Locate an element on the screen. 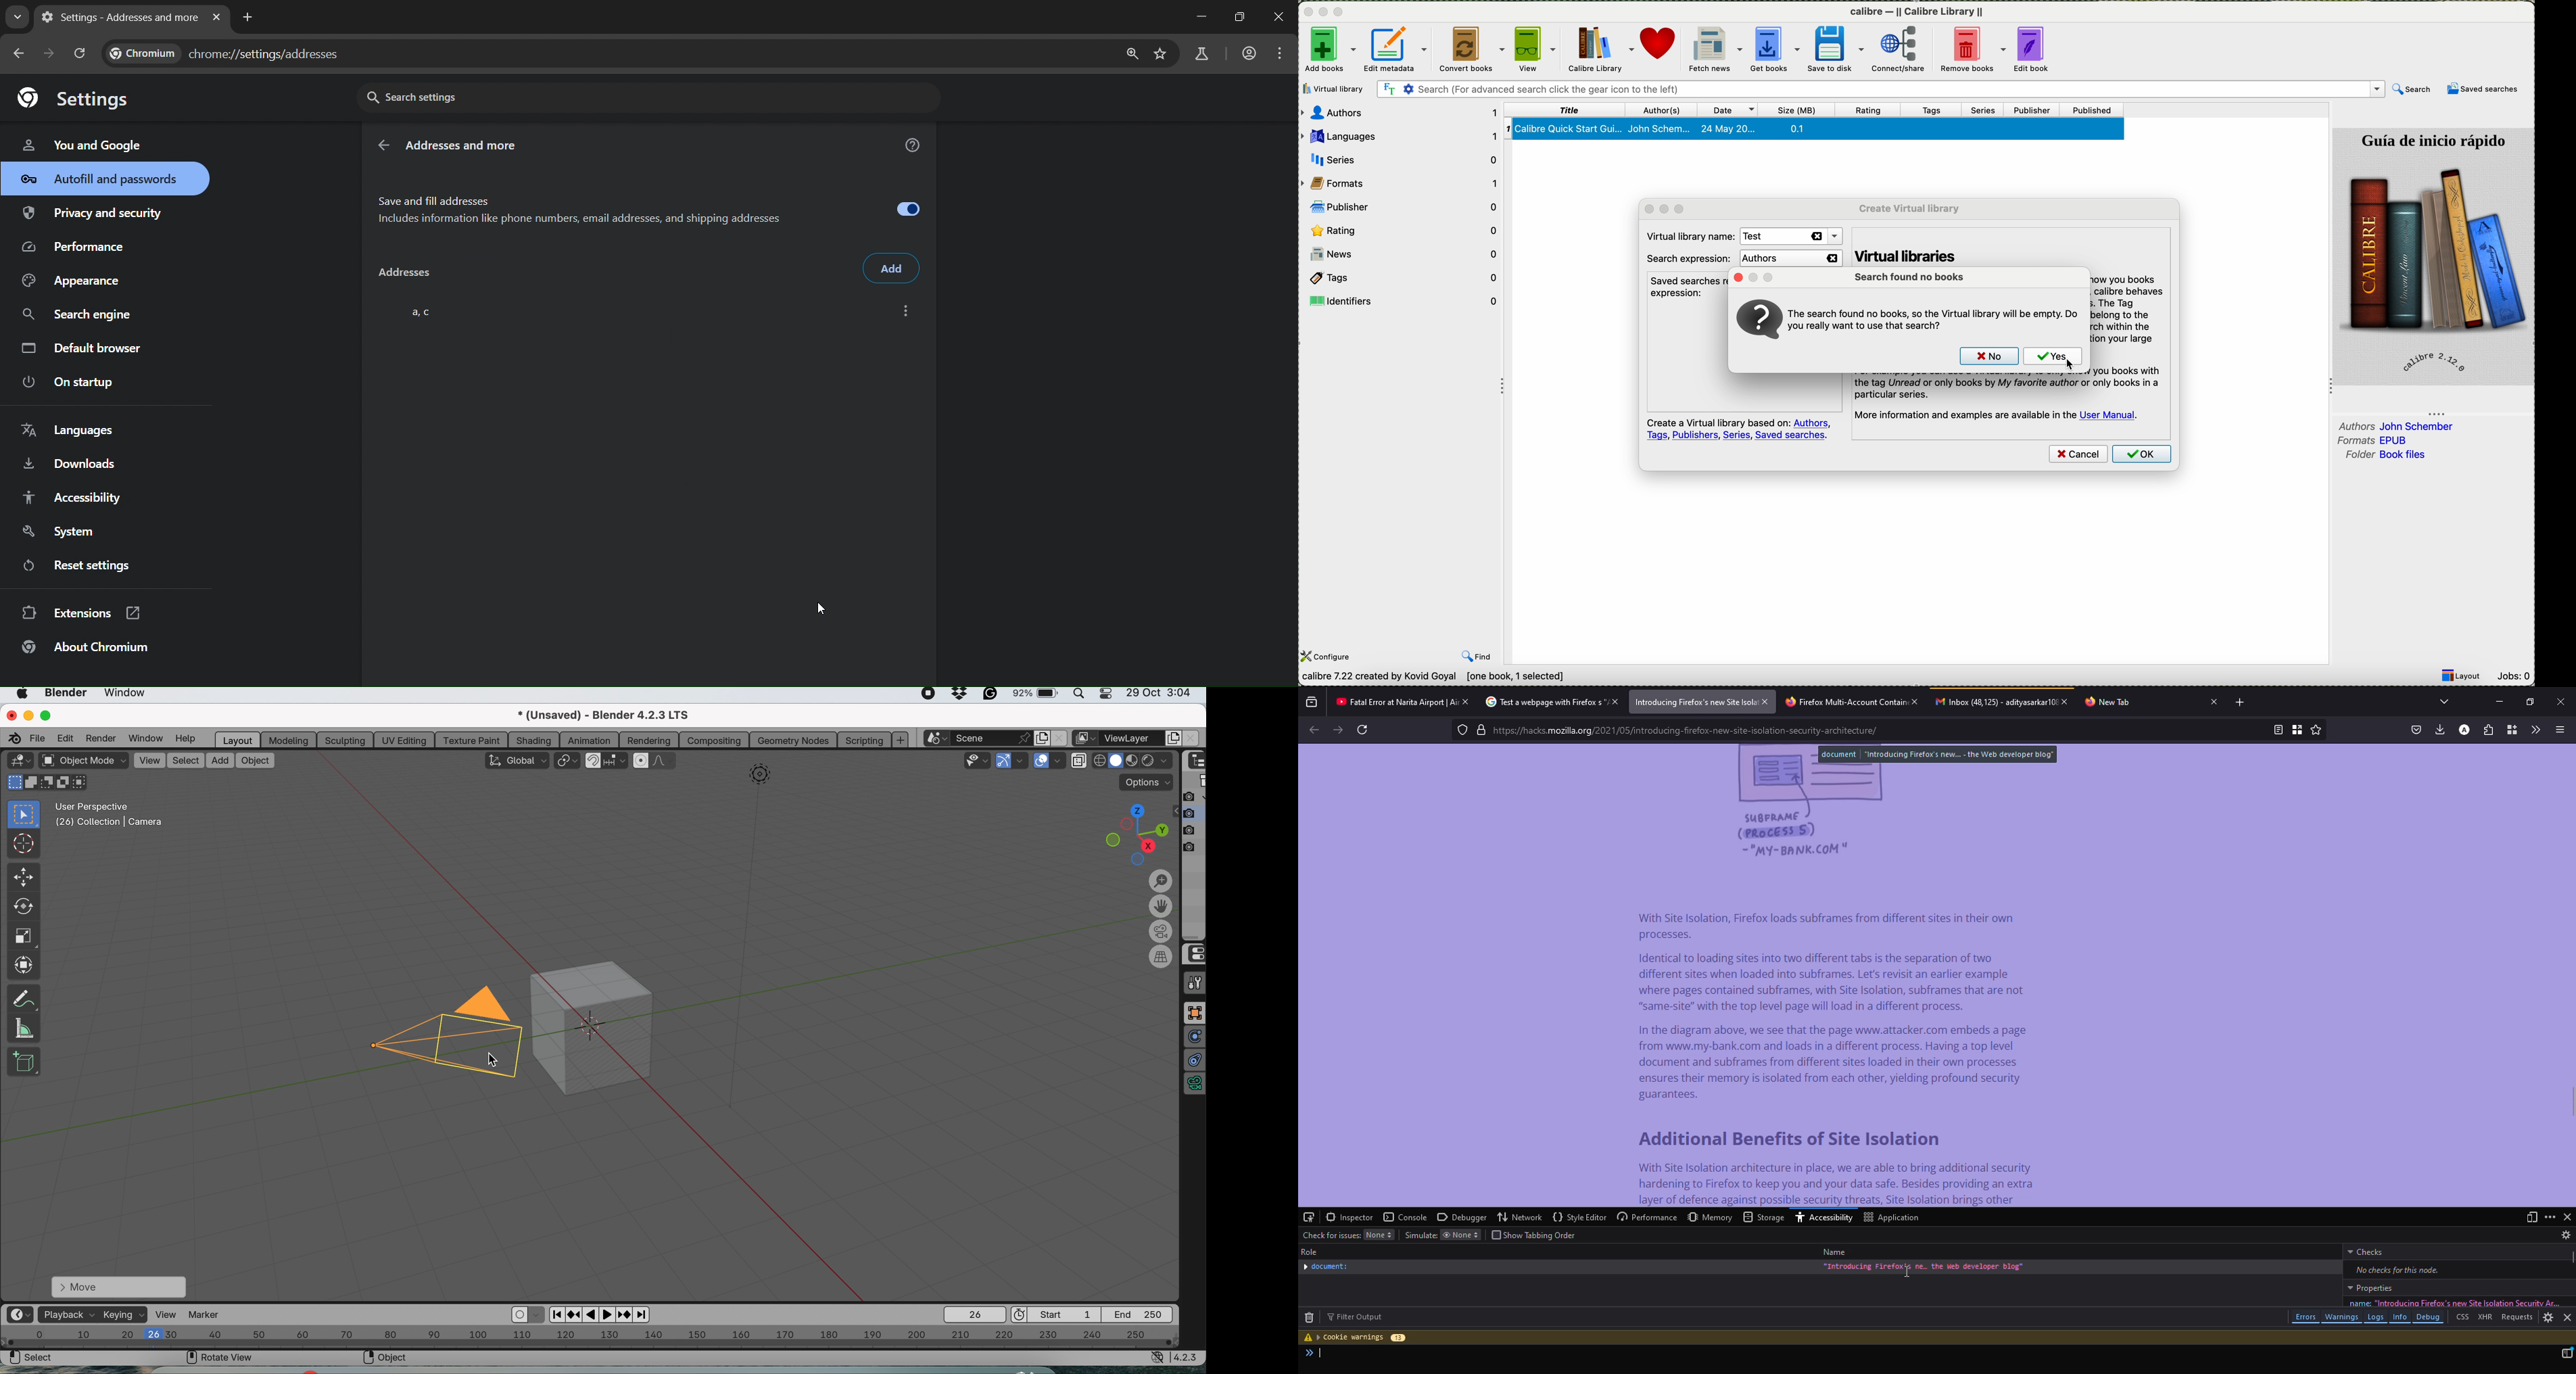  simulate is located at coordinates (1419, 1235).